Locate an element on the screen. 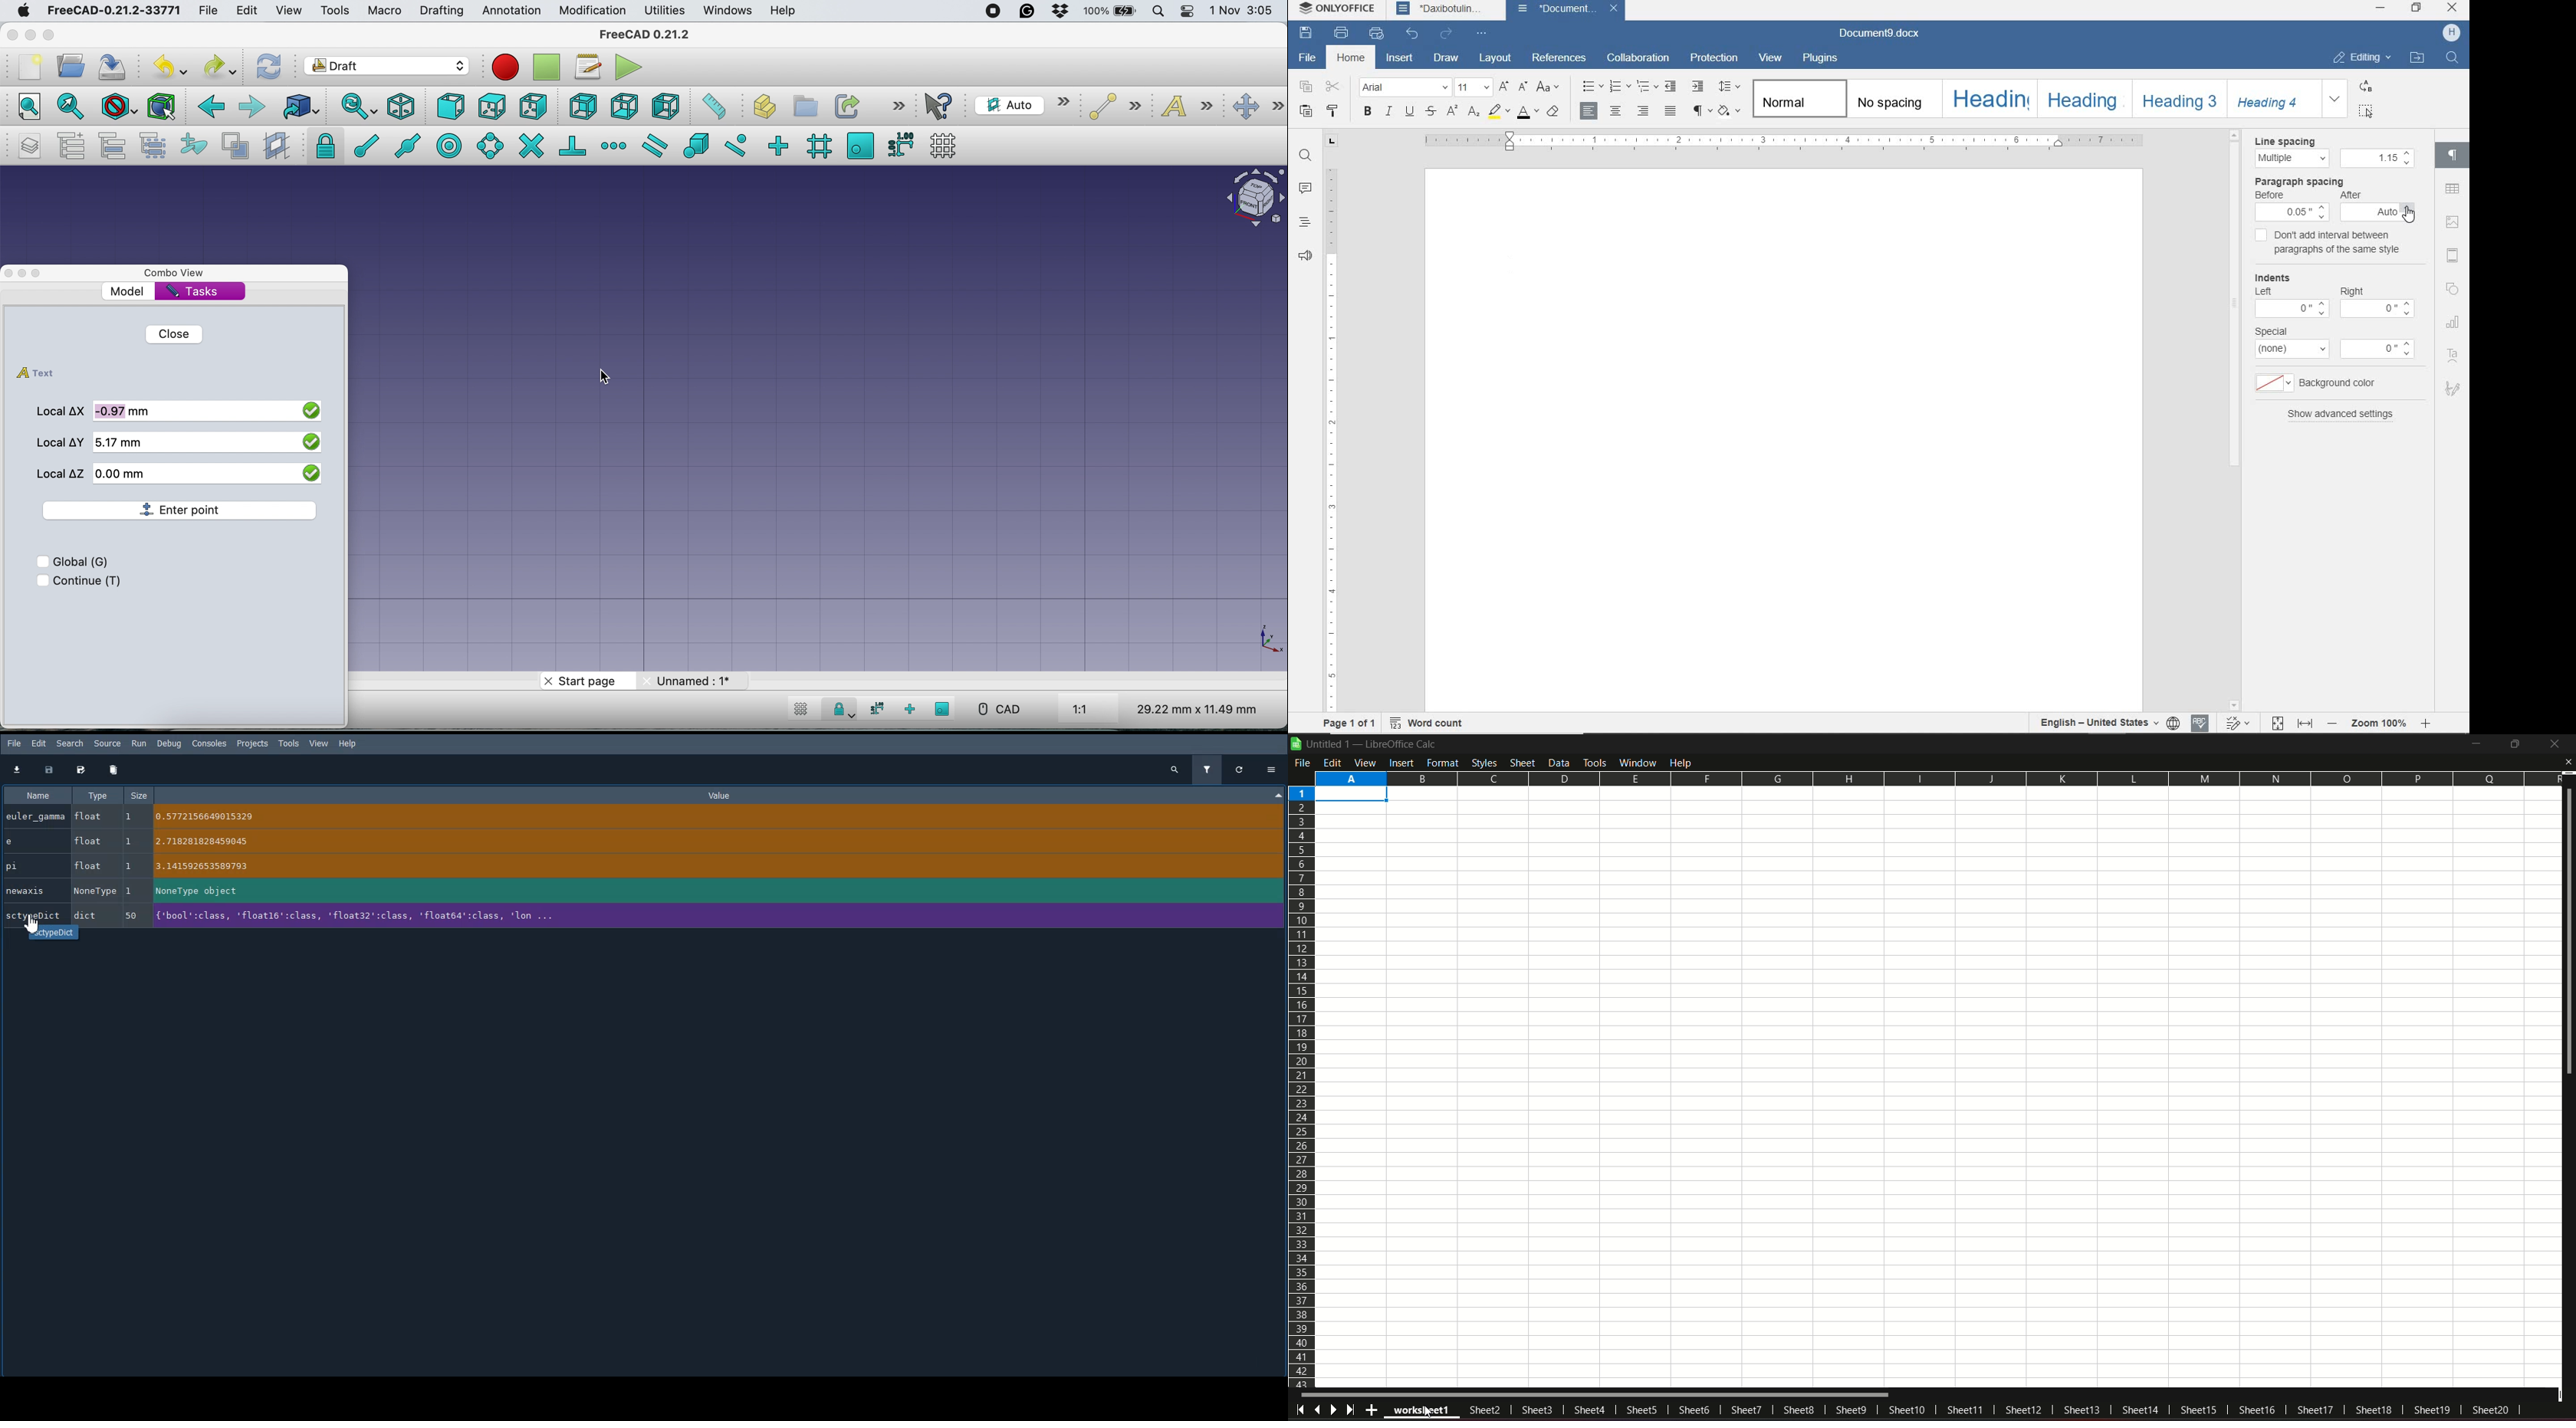 The height and width of the screenshot is (1428, 2576). Cursor is located at coordinates (36, 928).